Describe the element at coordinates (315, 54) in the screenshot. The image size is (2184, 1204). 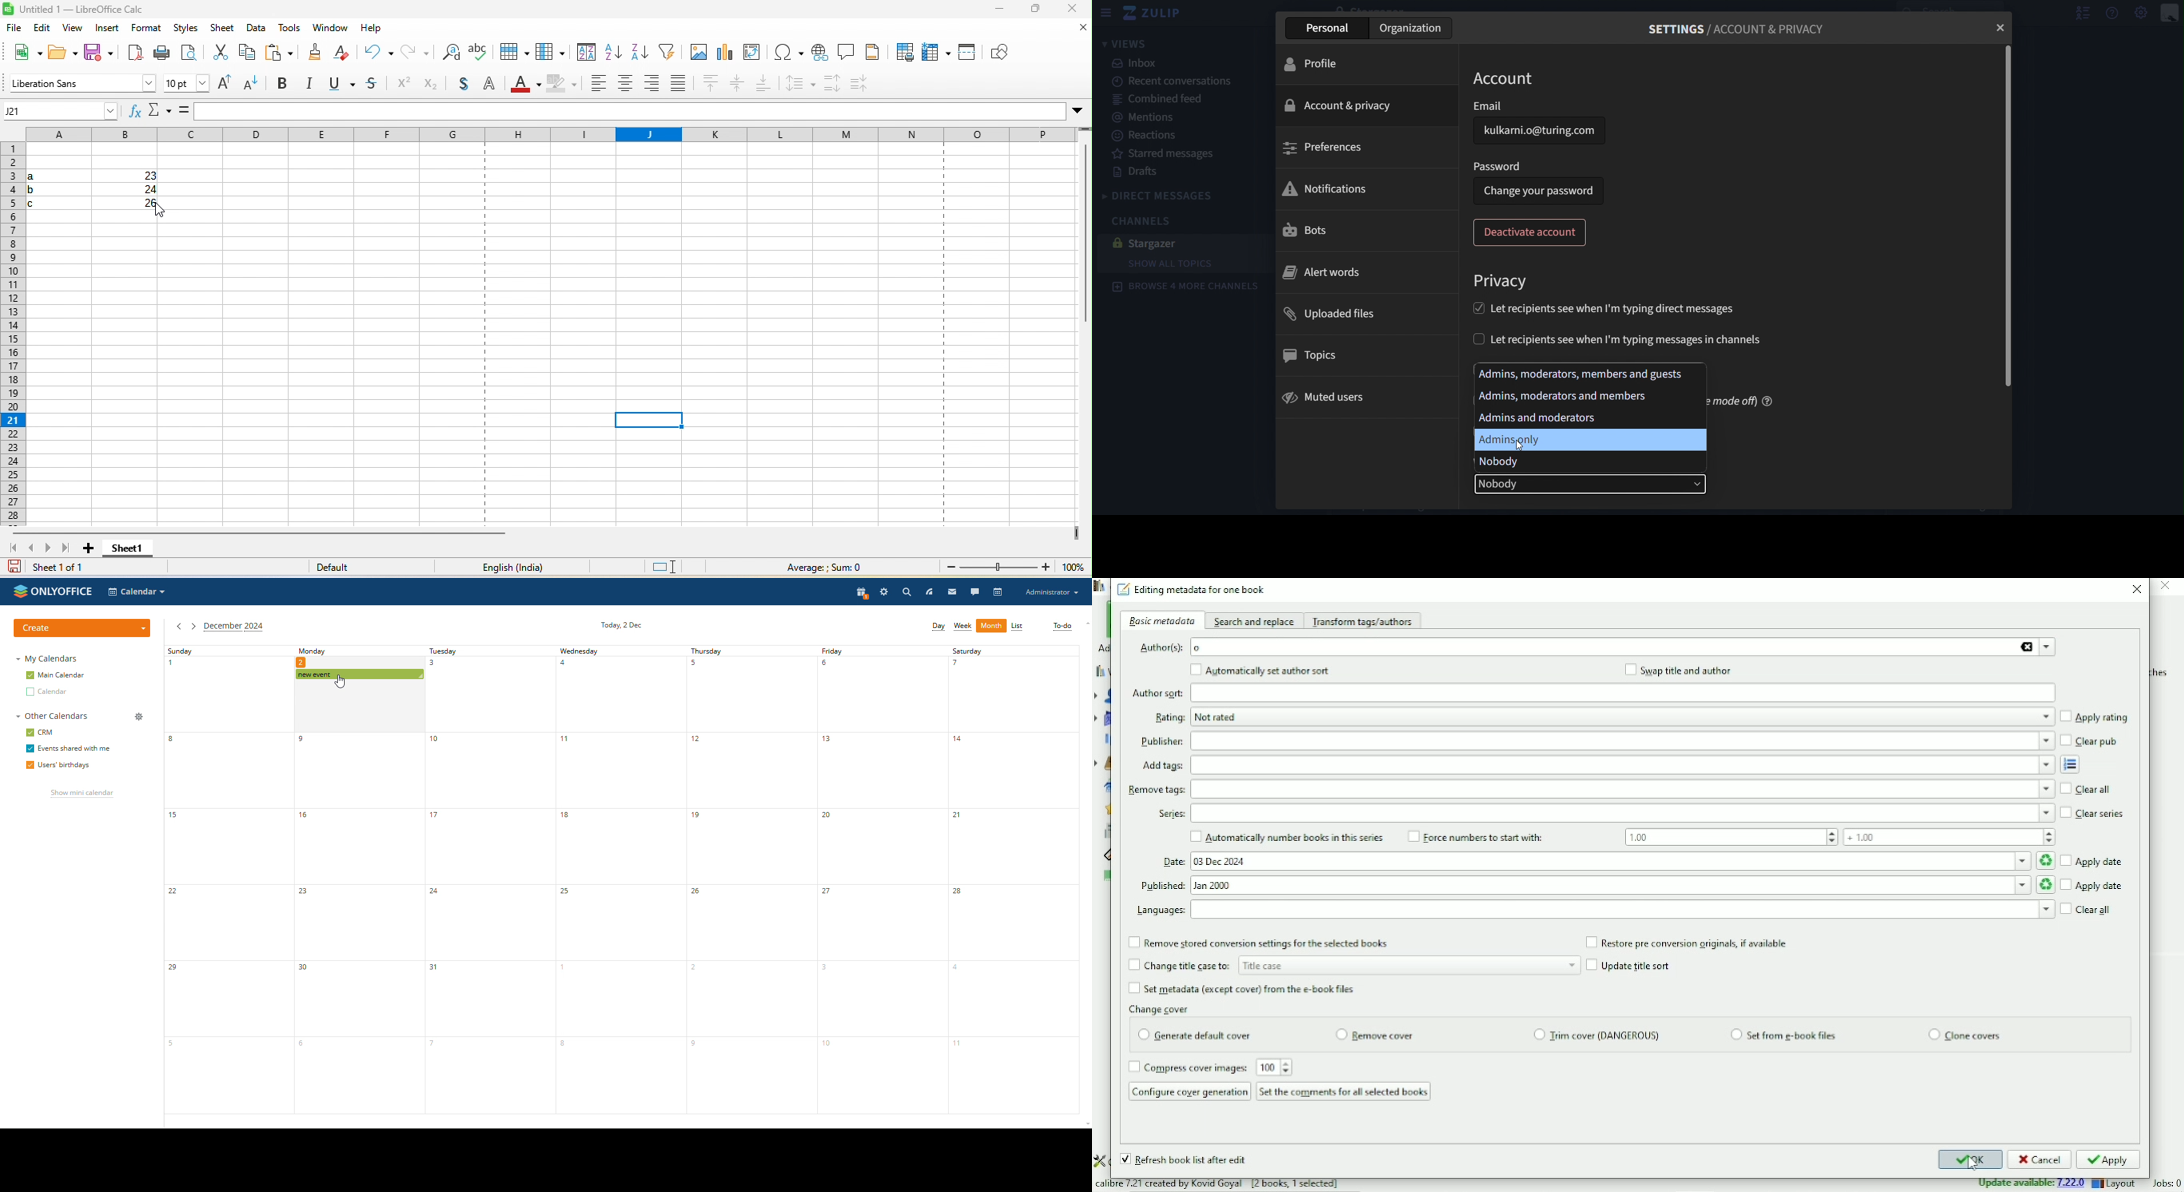
I see `clone formatting` at that location.